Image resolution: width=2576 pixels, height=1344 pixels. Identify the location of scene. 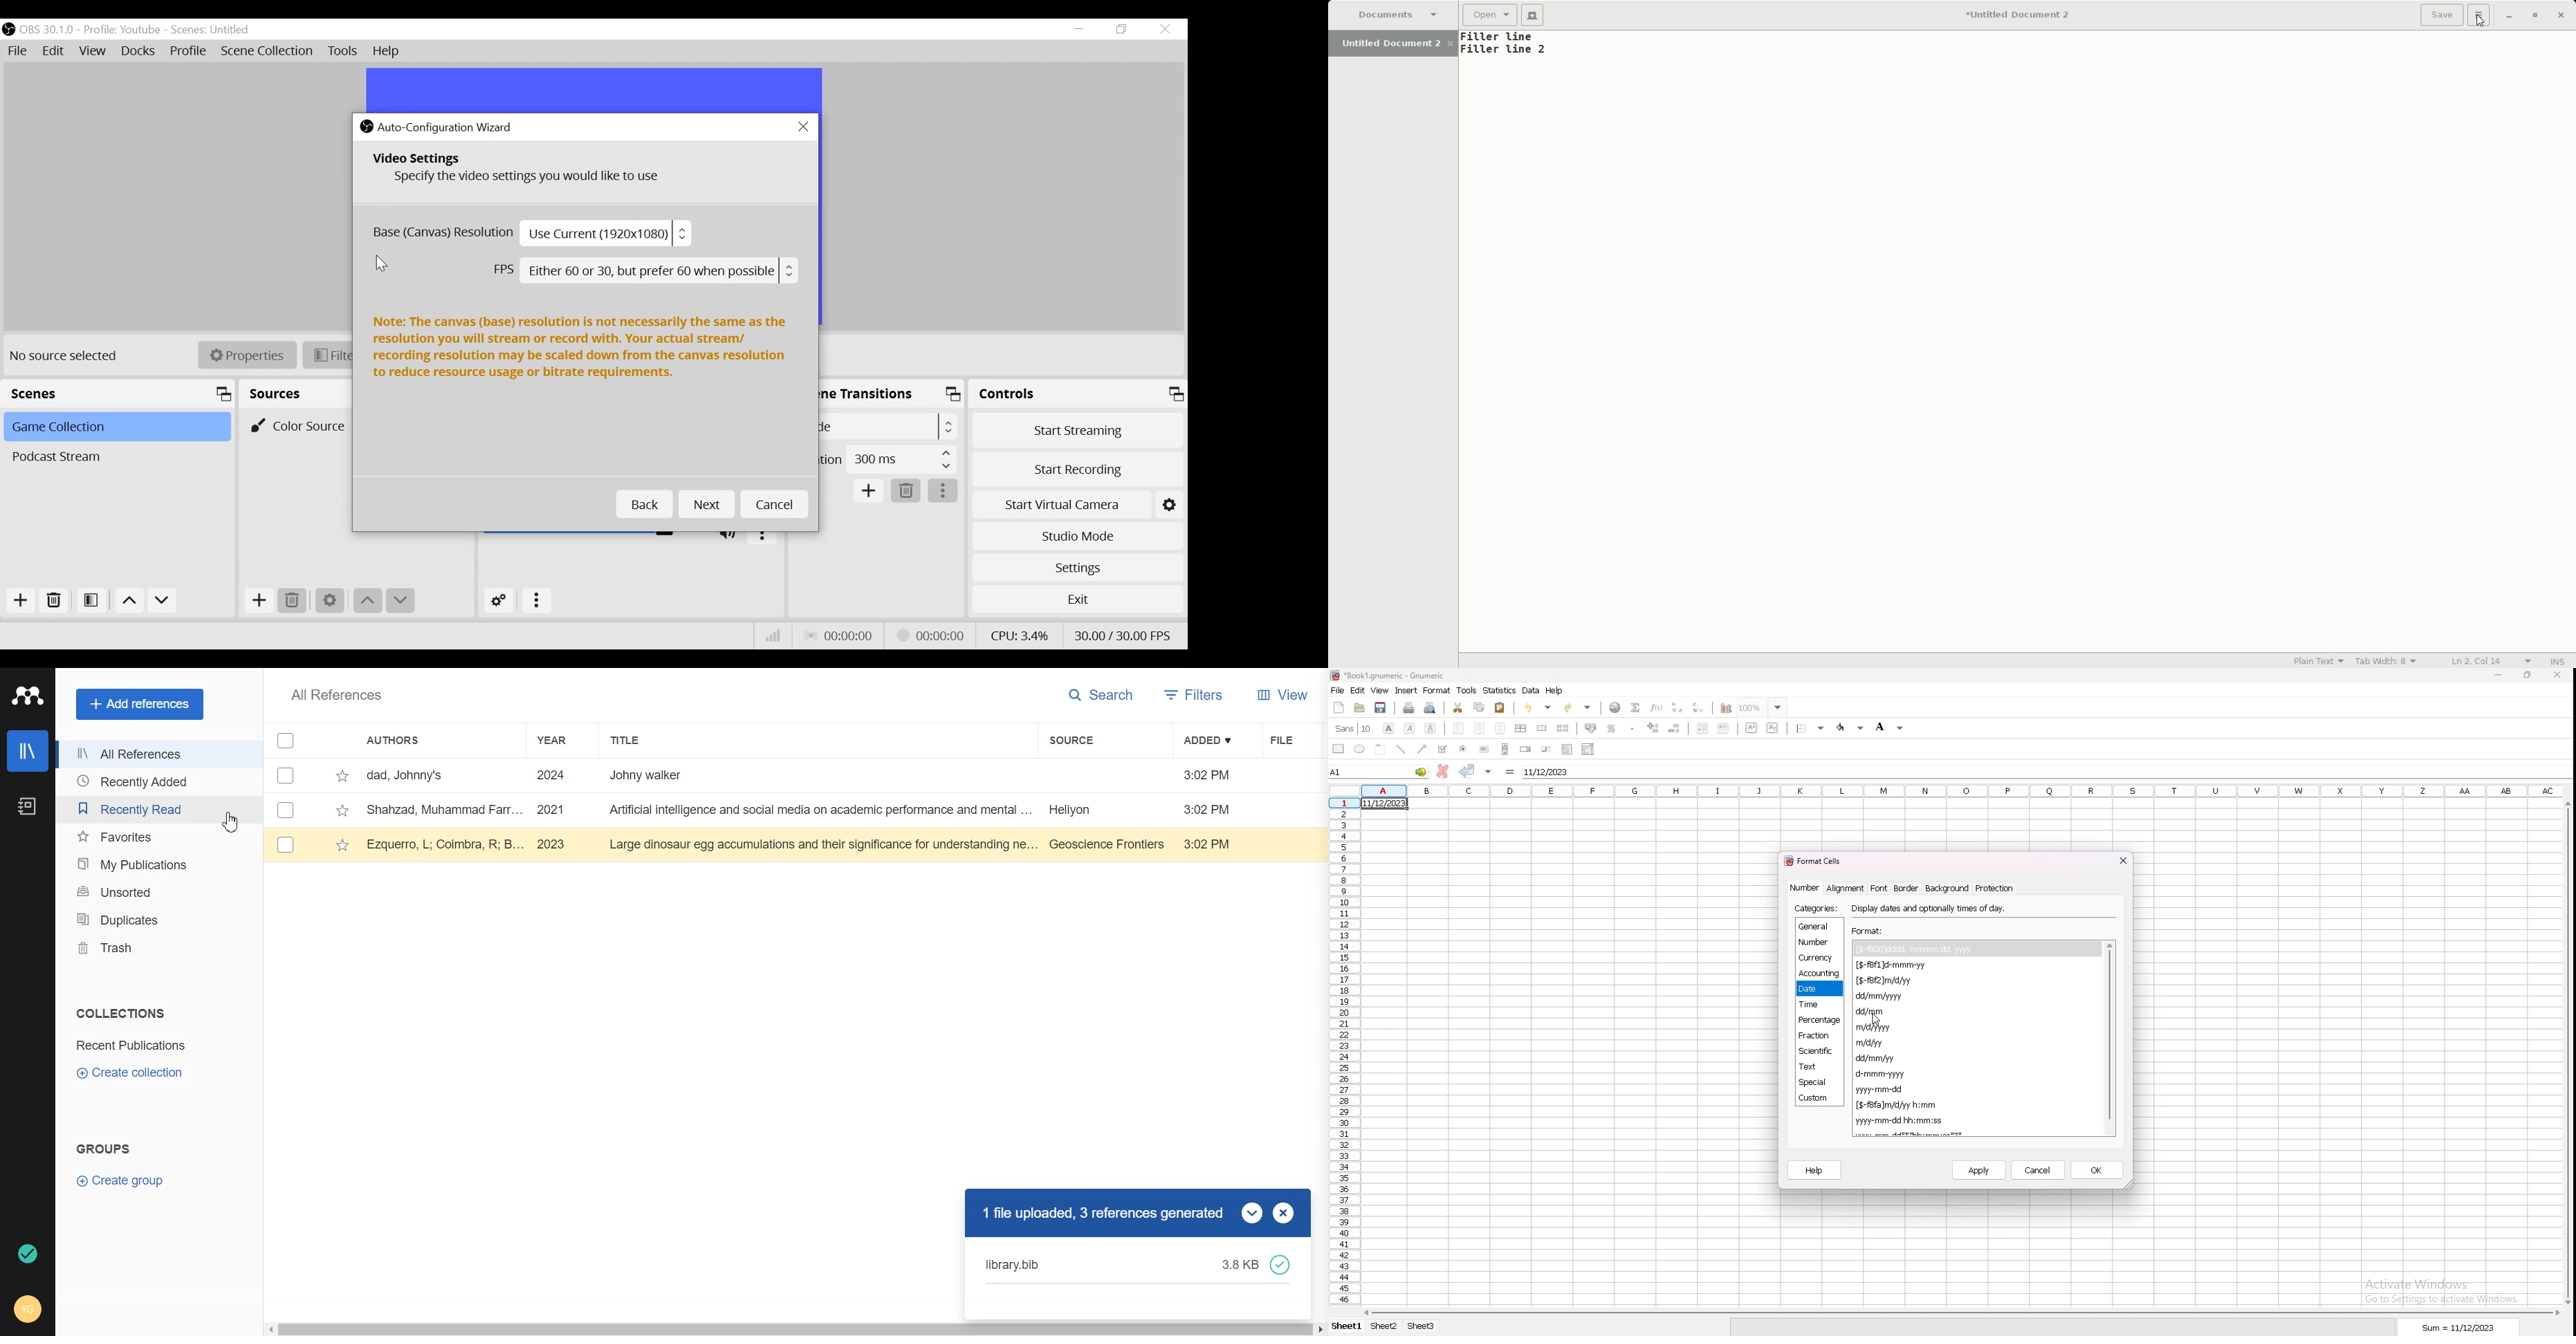
(211, 30).